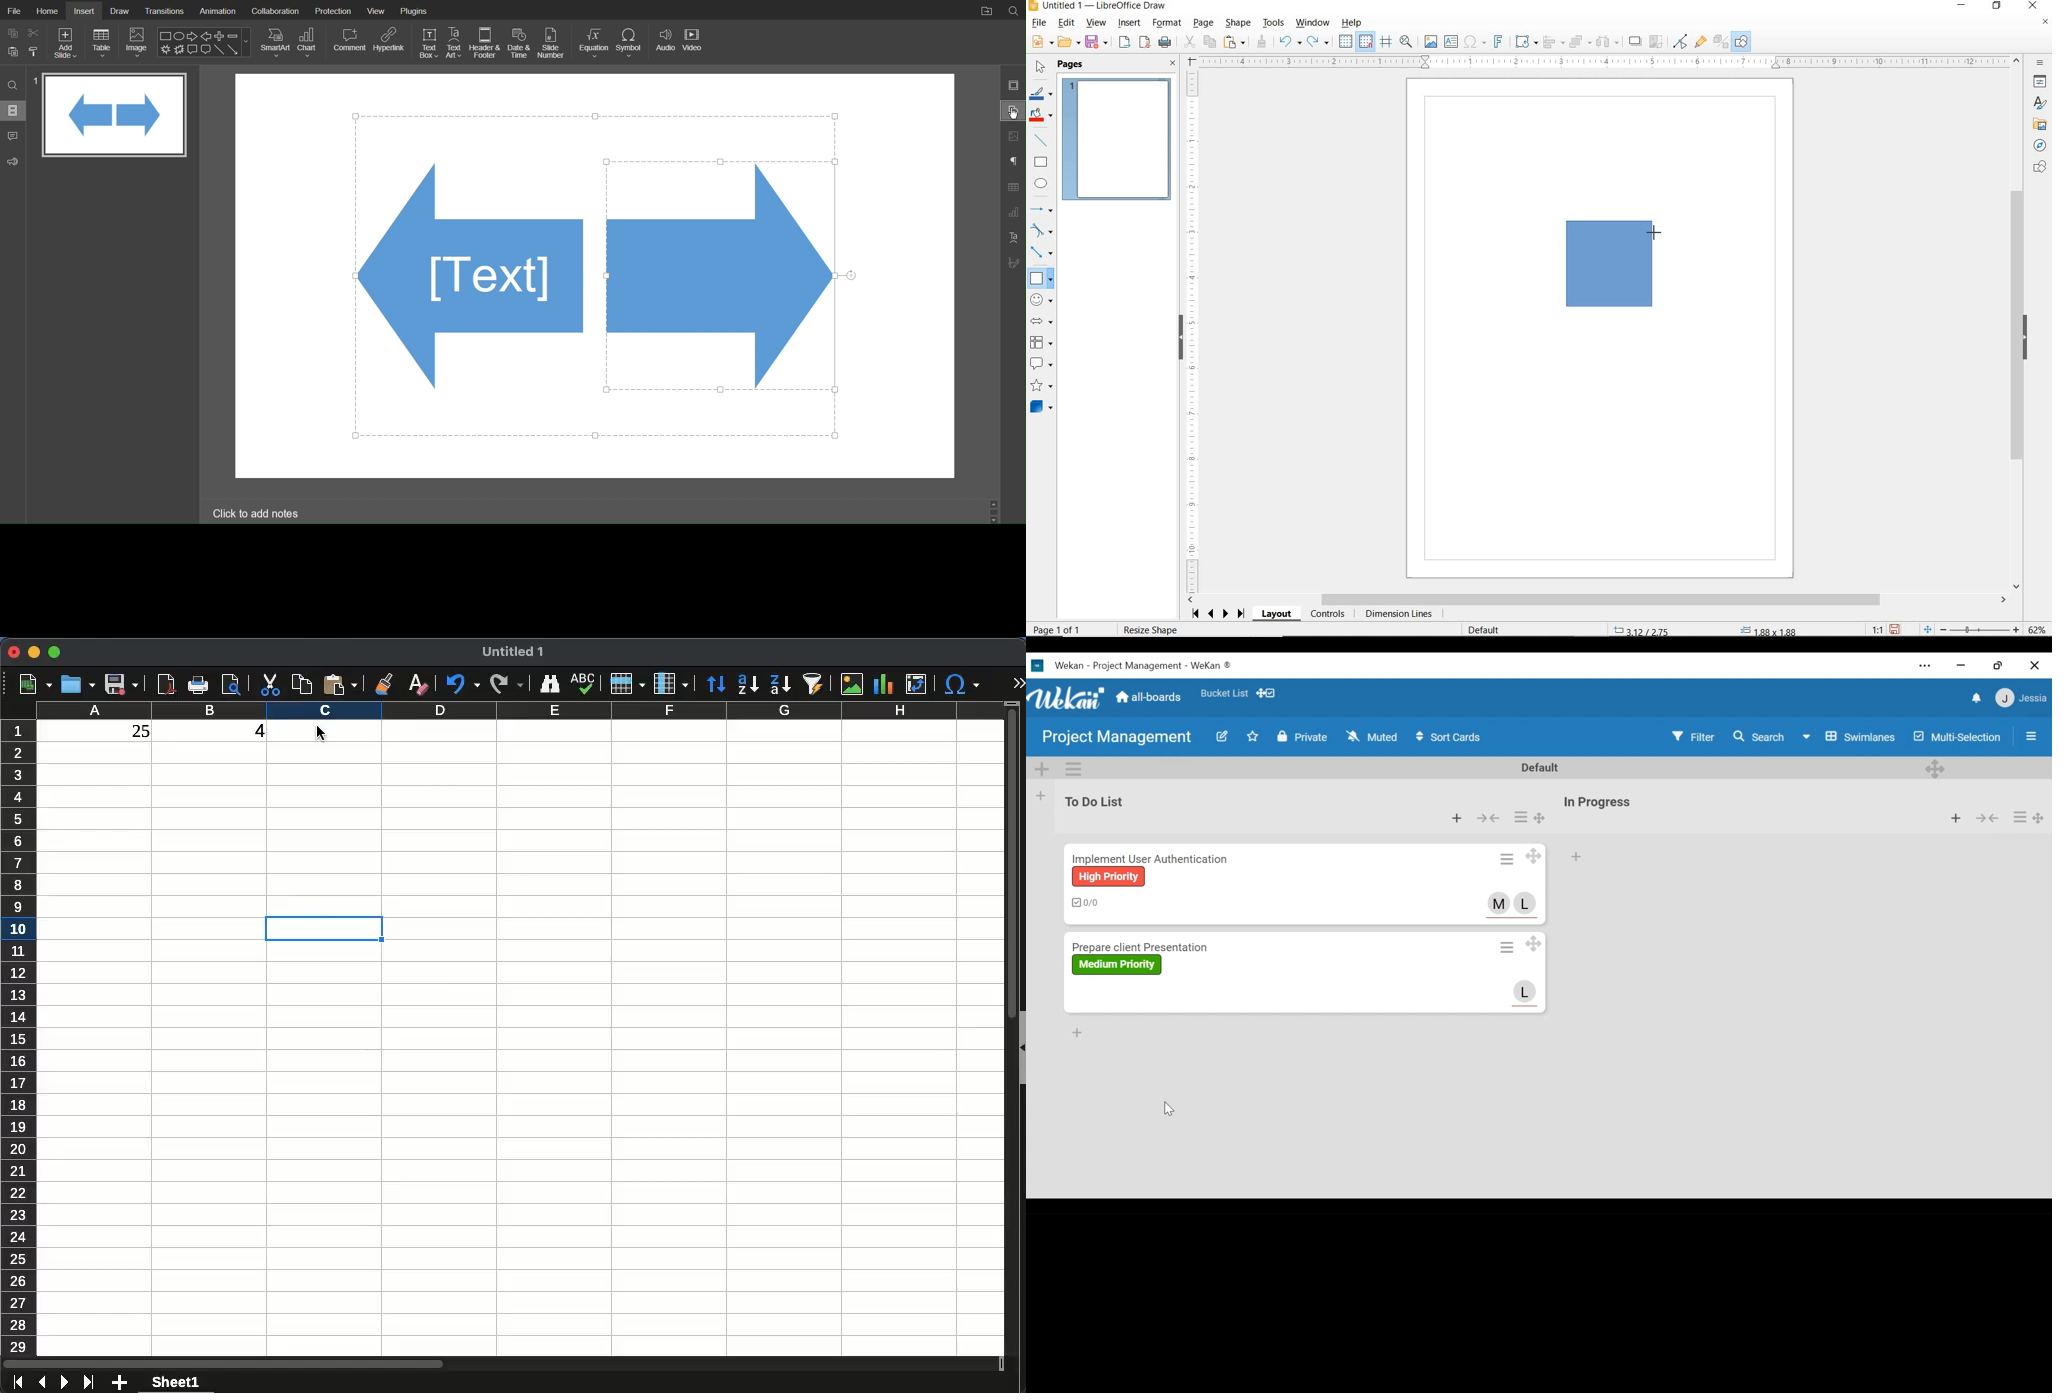 This screenshot has height=1400, width=2072. I want to click on Sort Cards, so click(1449, 737).